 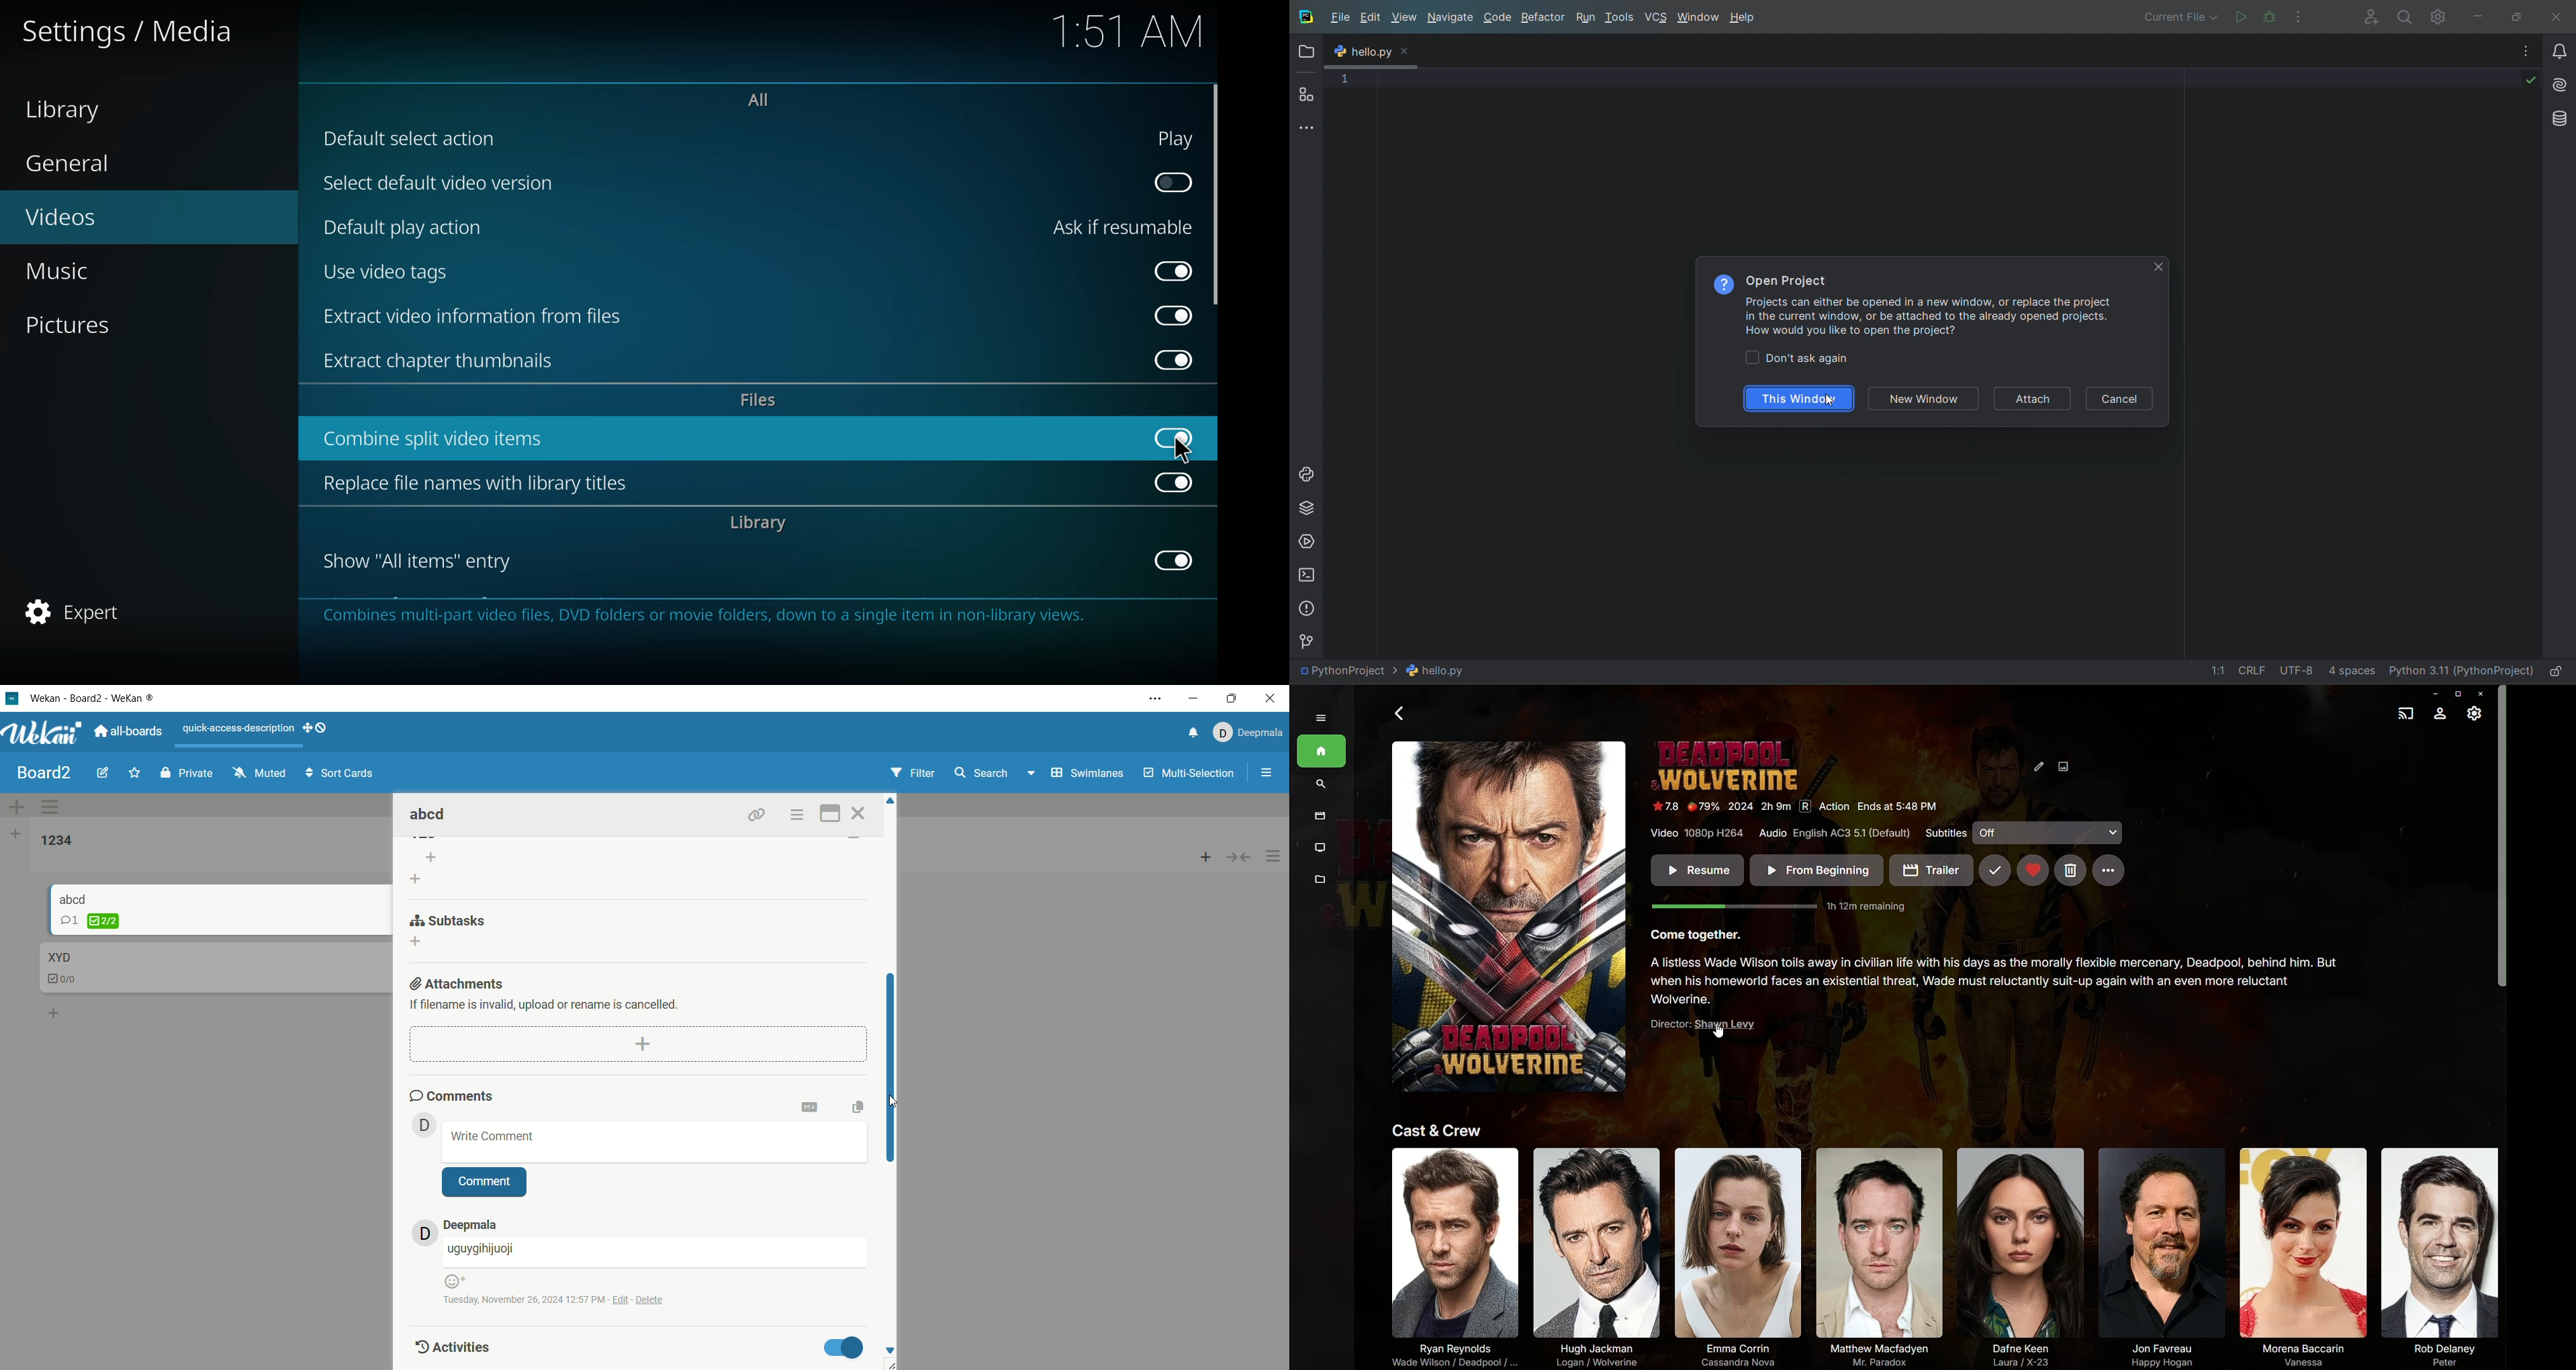 I want to click on library, so click(x=755, y=523).